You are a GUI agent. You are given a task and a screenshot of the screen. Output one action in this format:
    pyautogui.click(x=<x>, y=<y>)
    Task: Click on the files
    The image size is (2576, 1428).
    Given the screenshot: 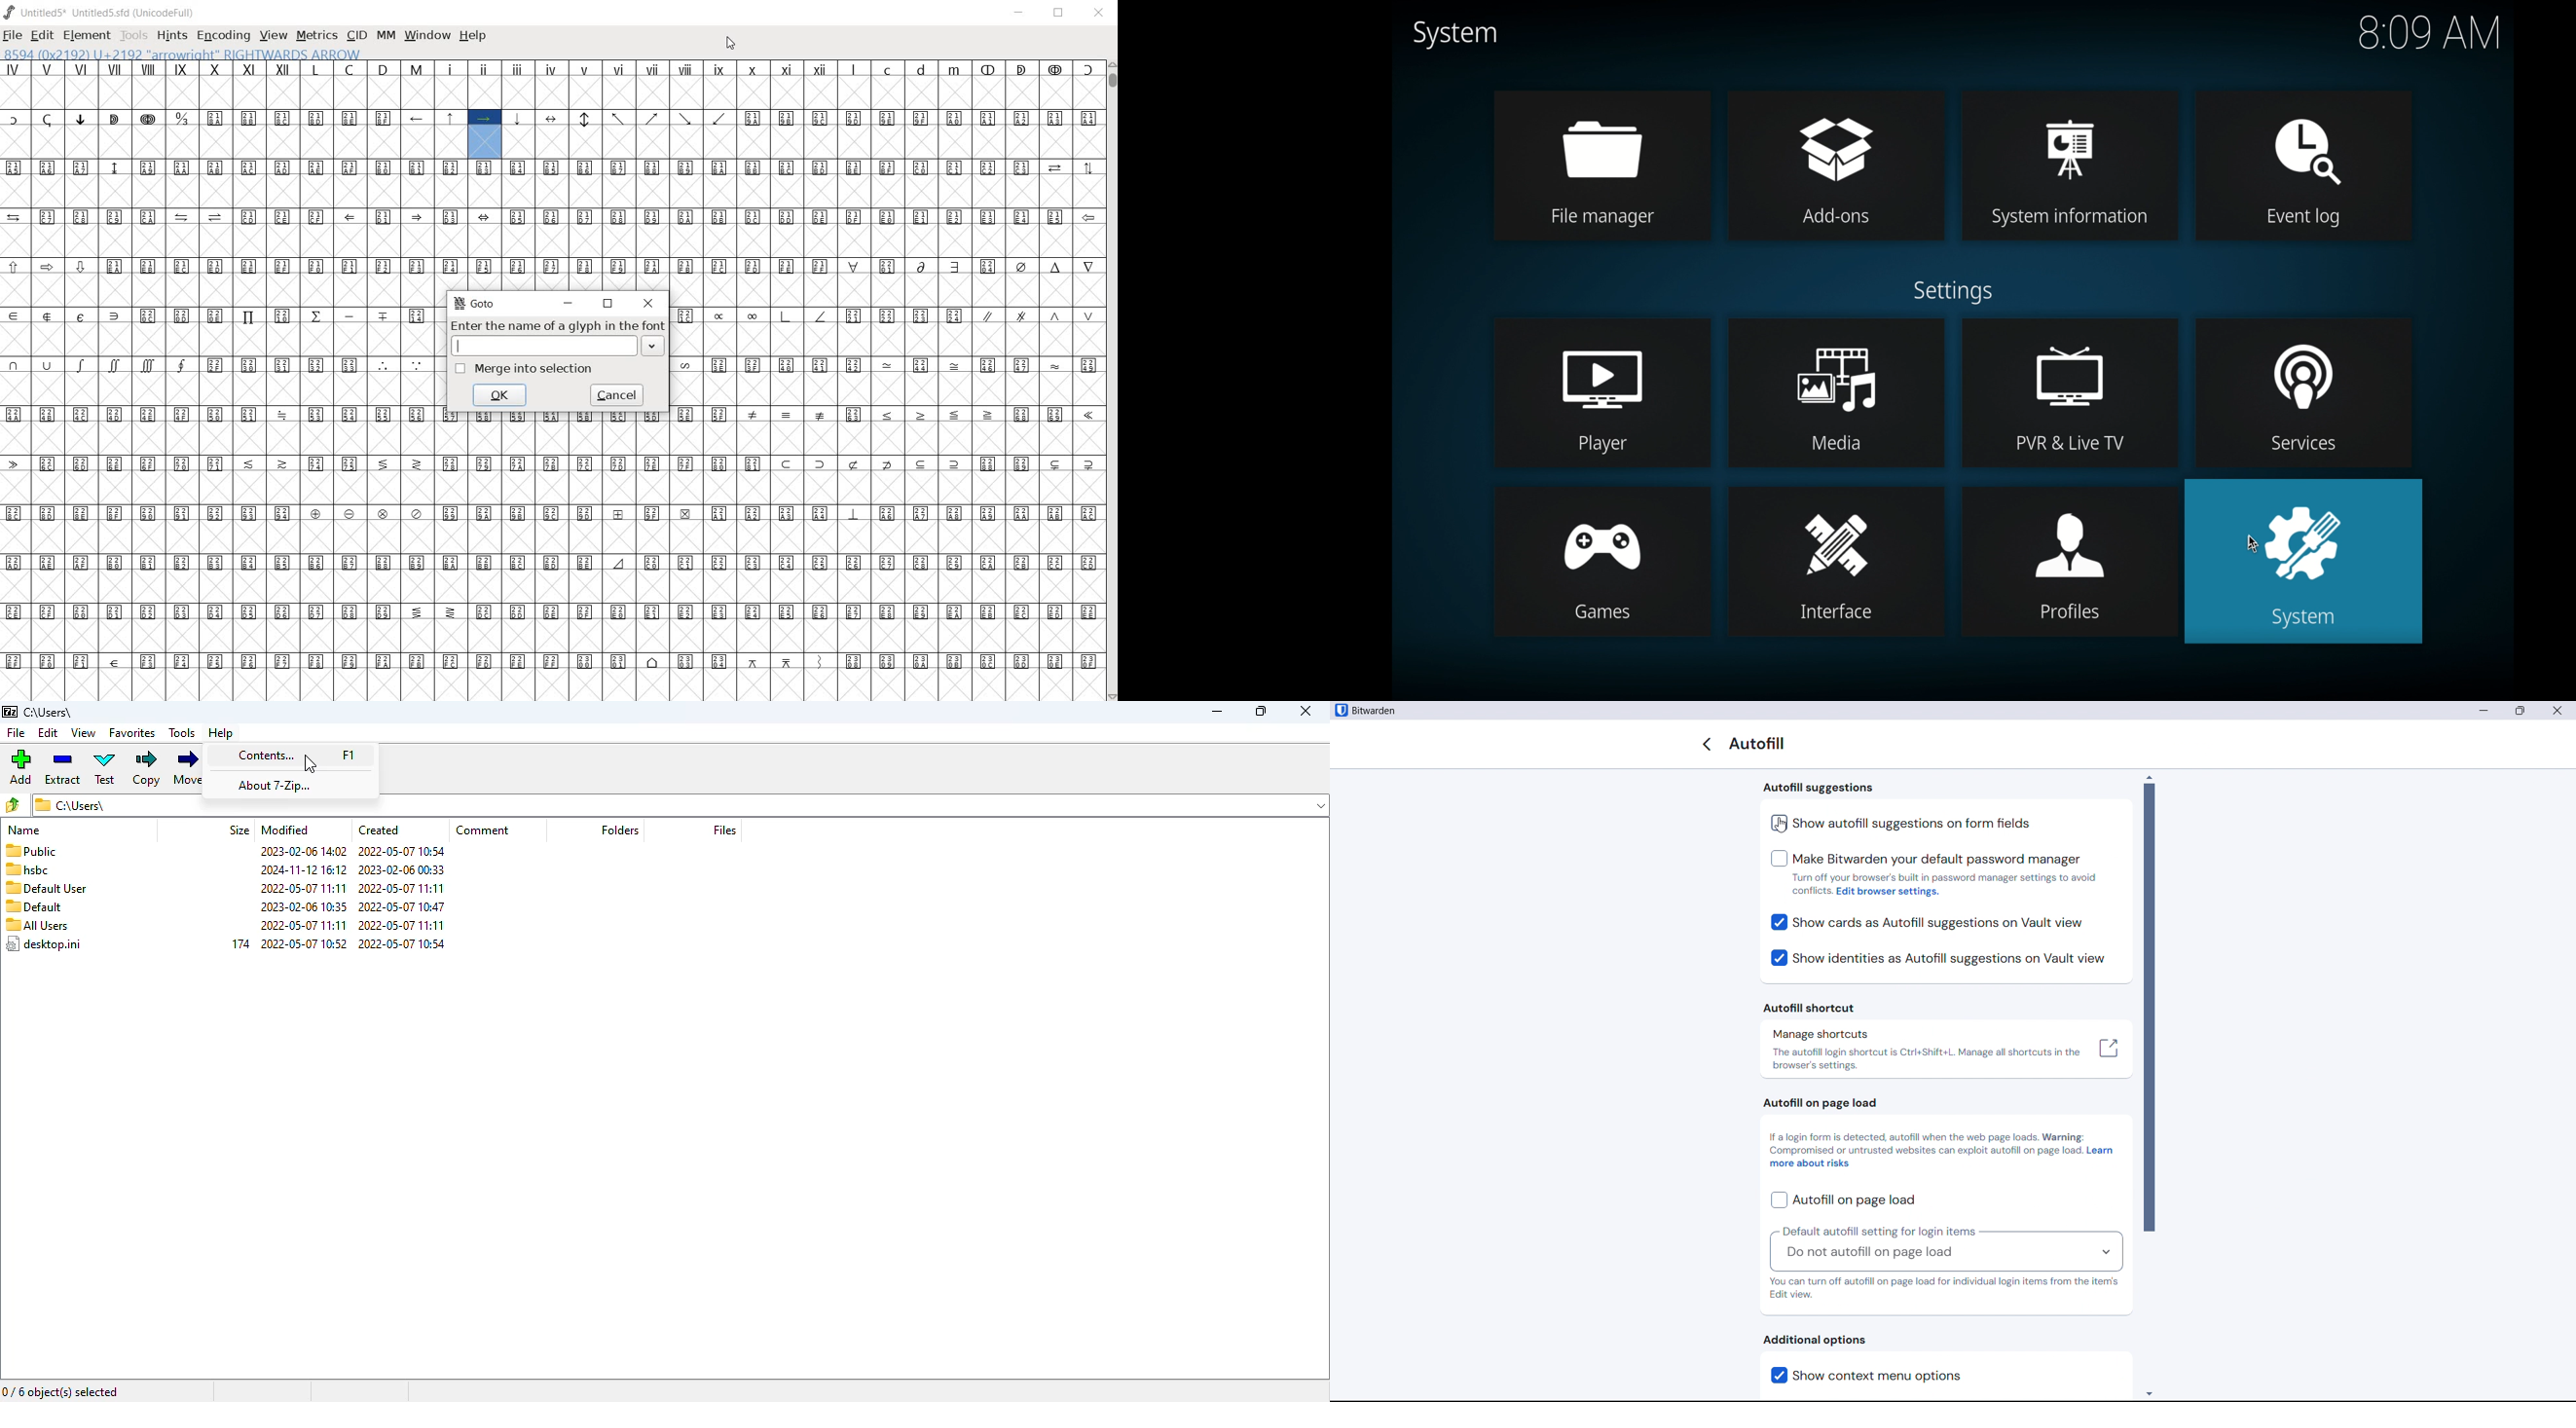 What is the action you would take?
    pyautogui.click(x=725, y=830)
    